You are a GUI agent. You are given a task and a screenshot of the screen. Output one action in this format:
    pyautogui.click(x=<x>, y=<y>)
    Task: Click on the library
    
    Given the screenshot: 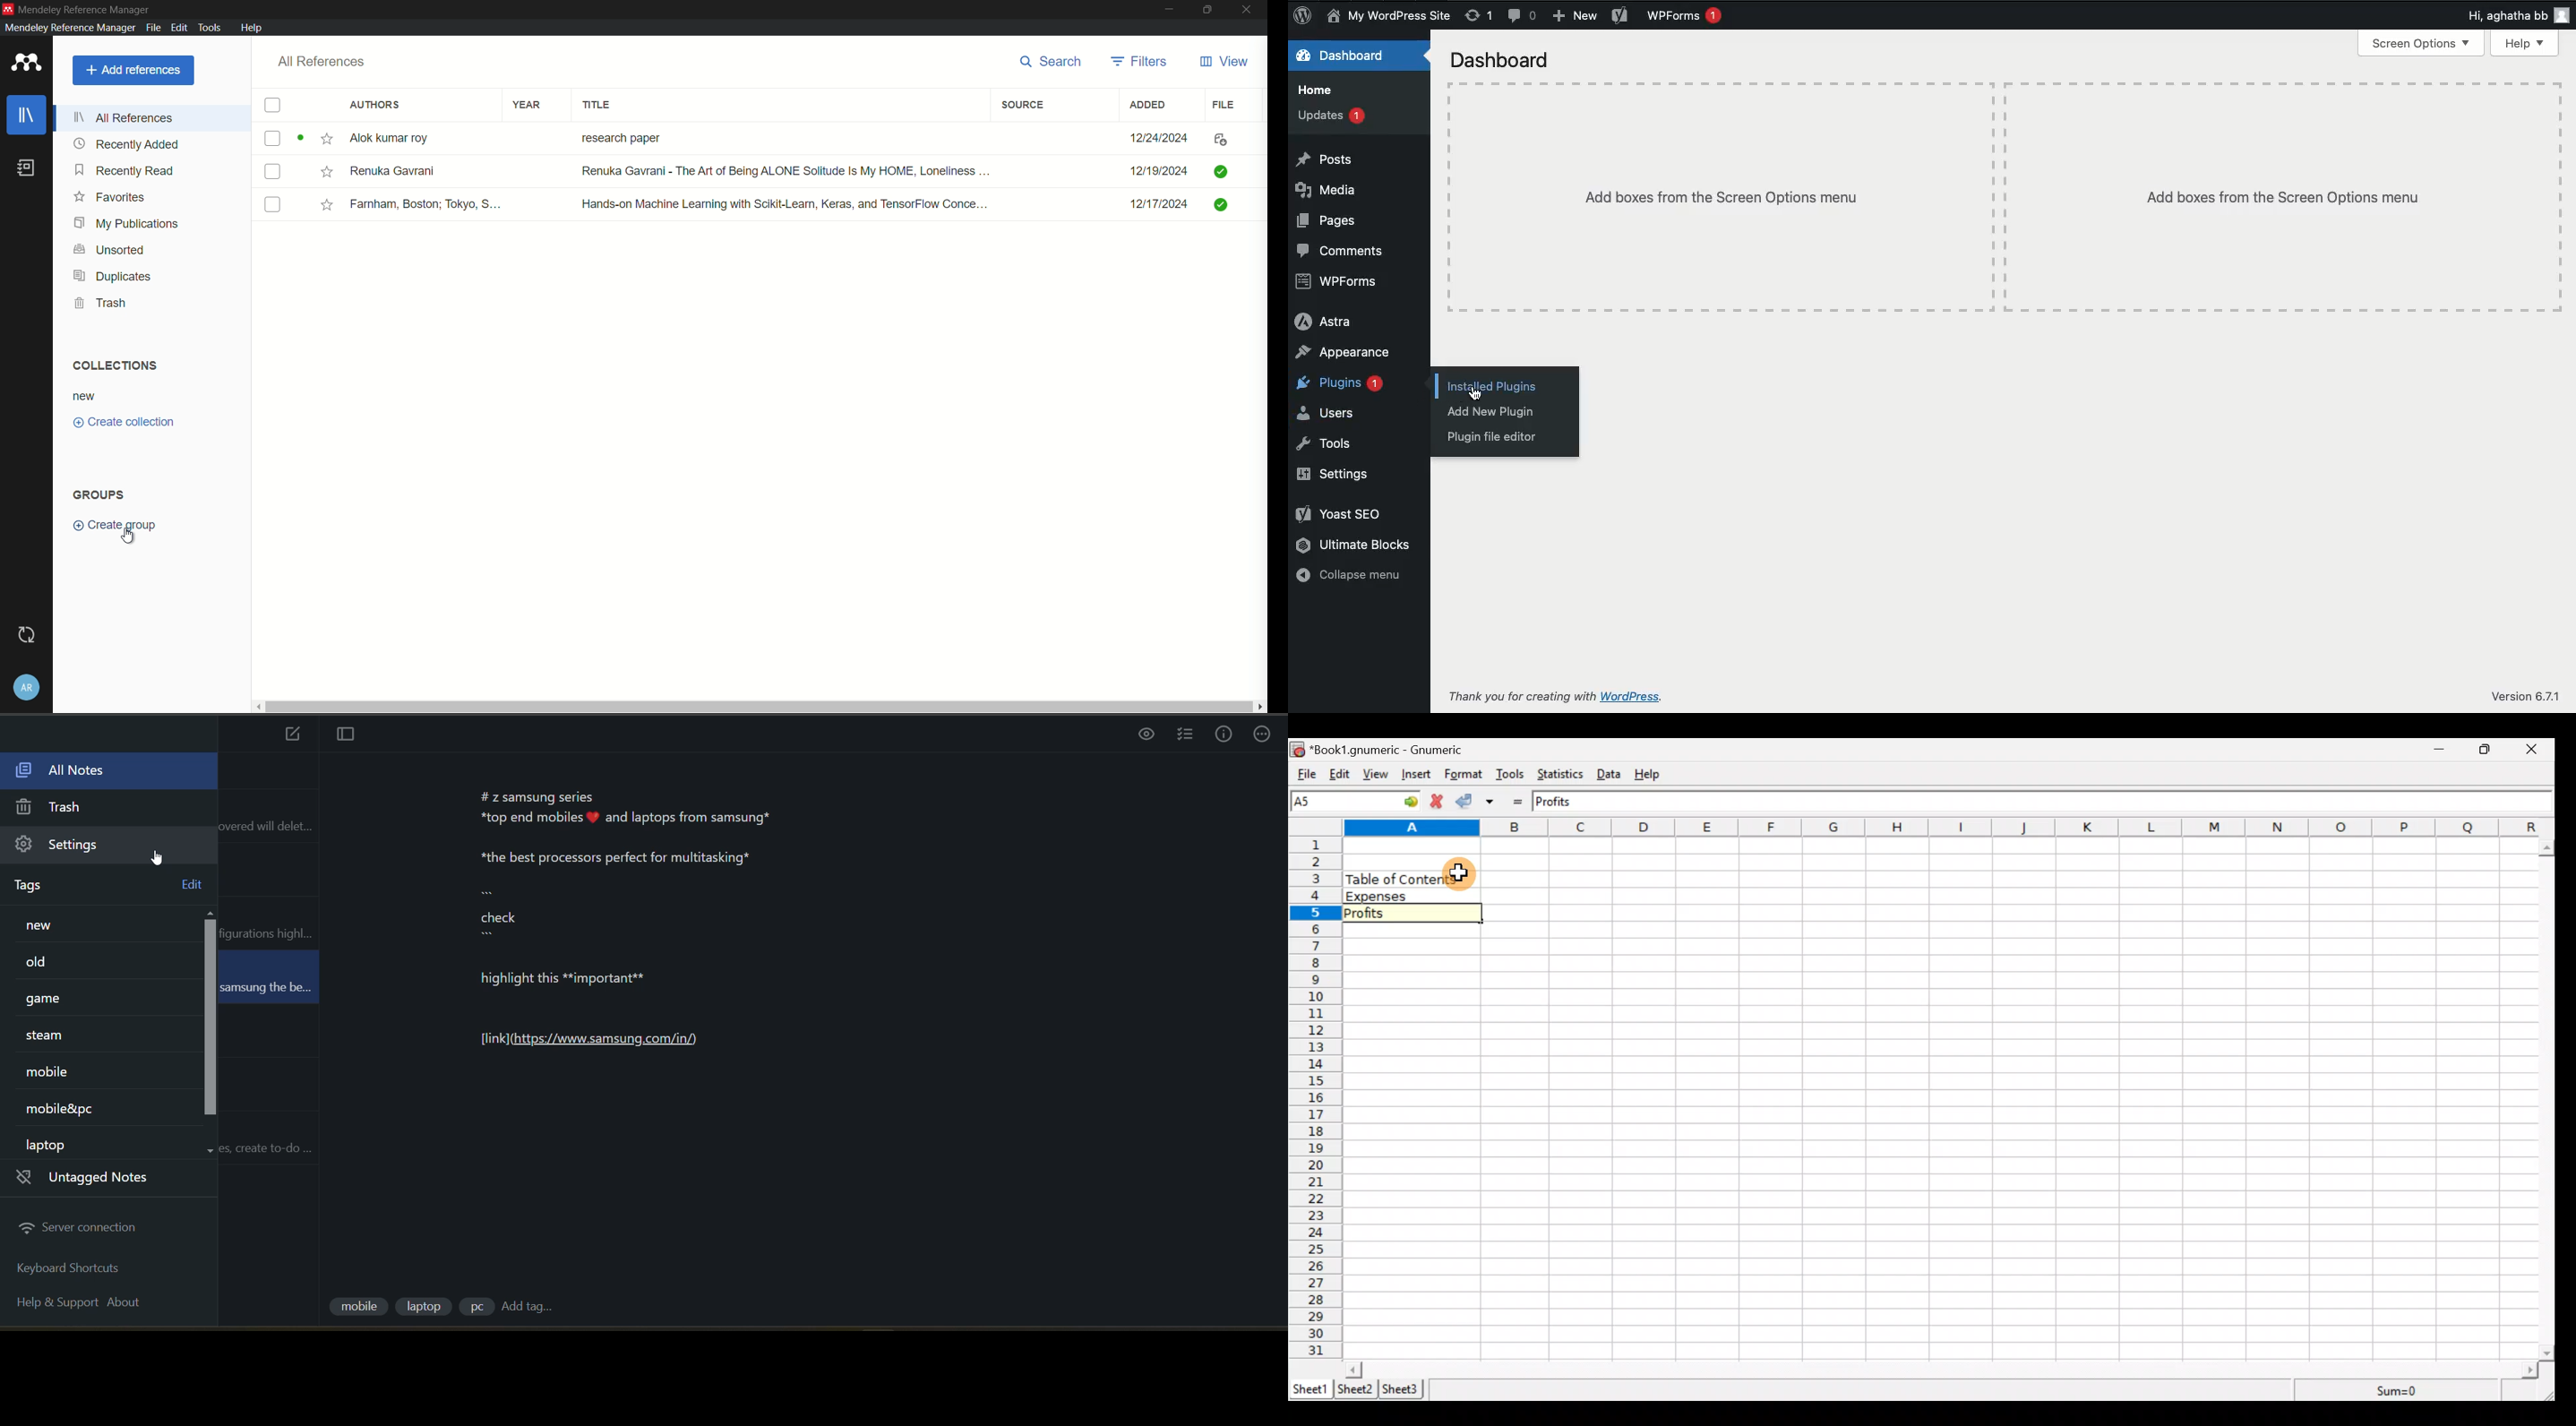 What is the action you would take?
    pyautogui.click(x=28, y=116)
    